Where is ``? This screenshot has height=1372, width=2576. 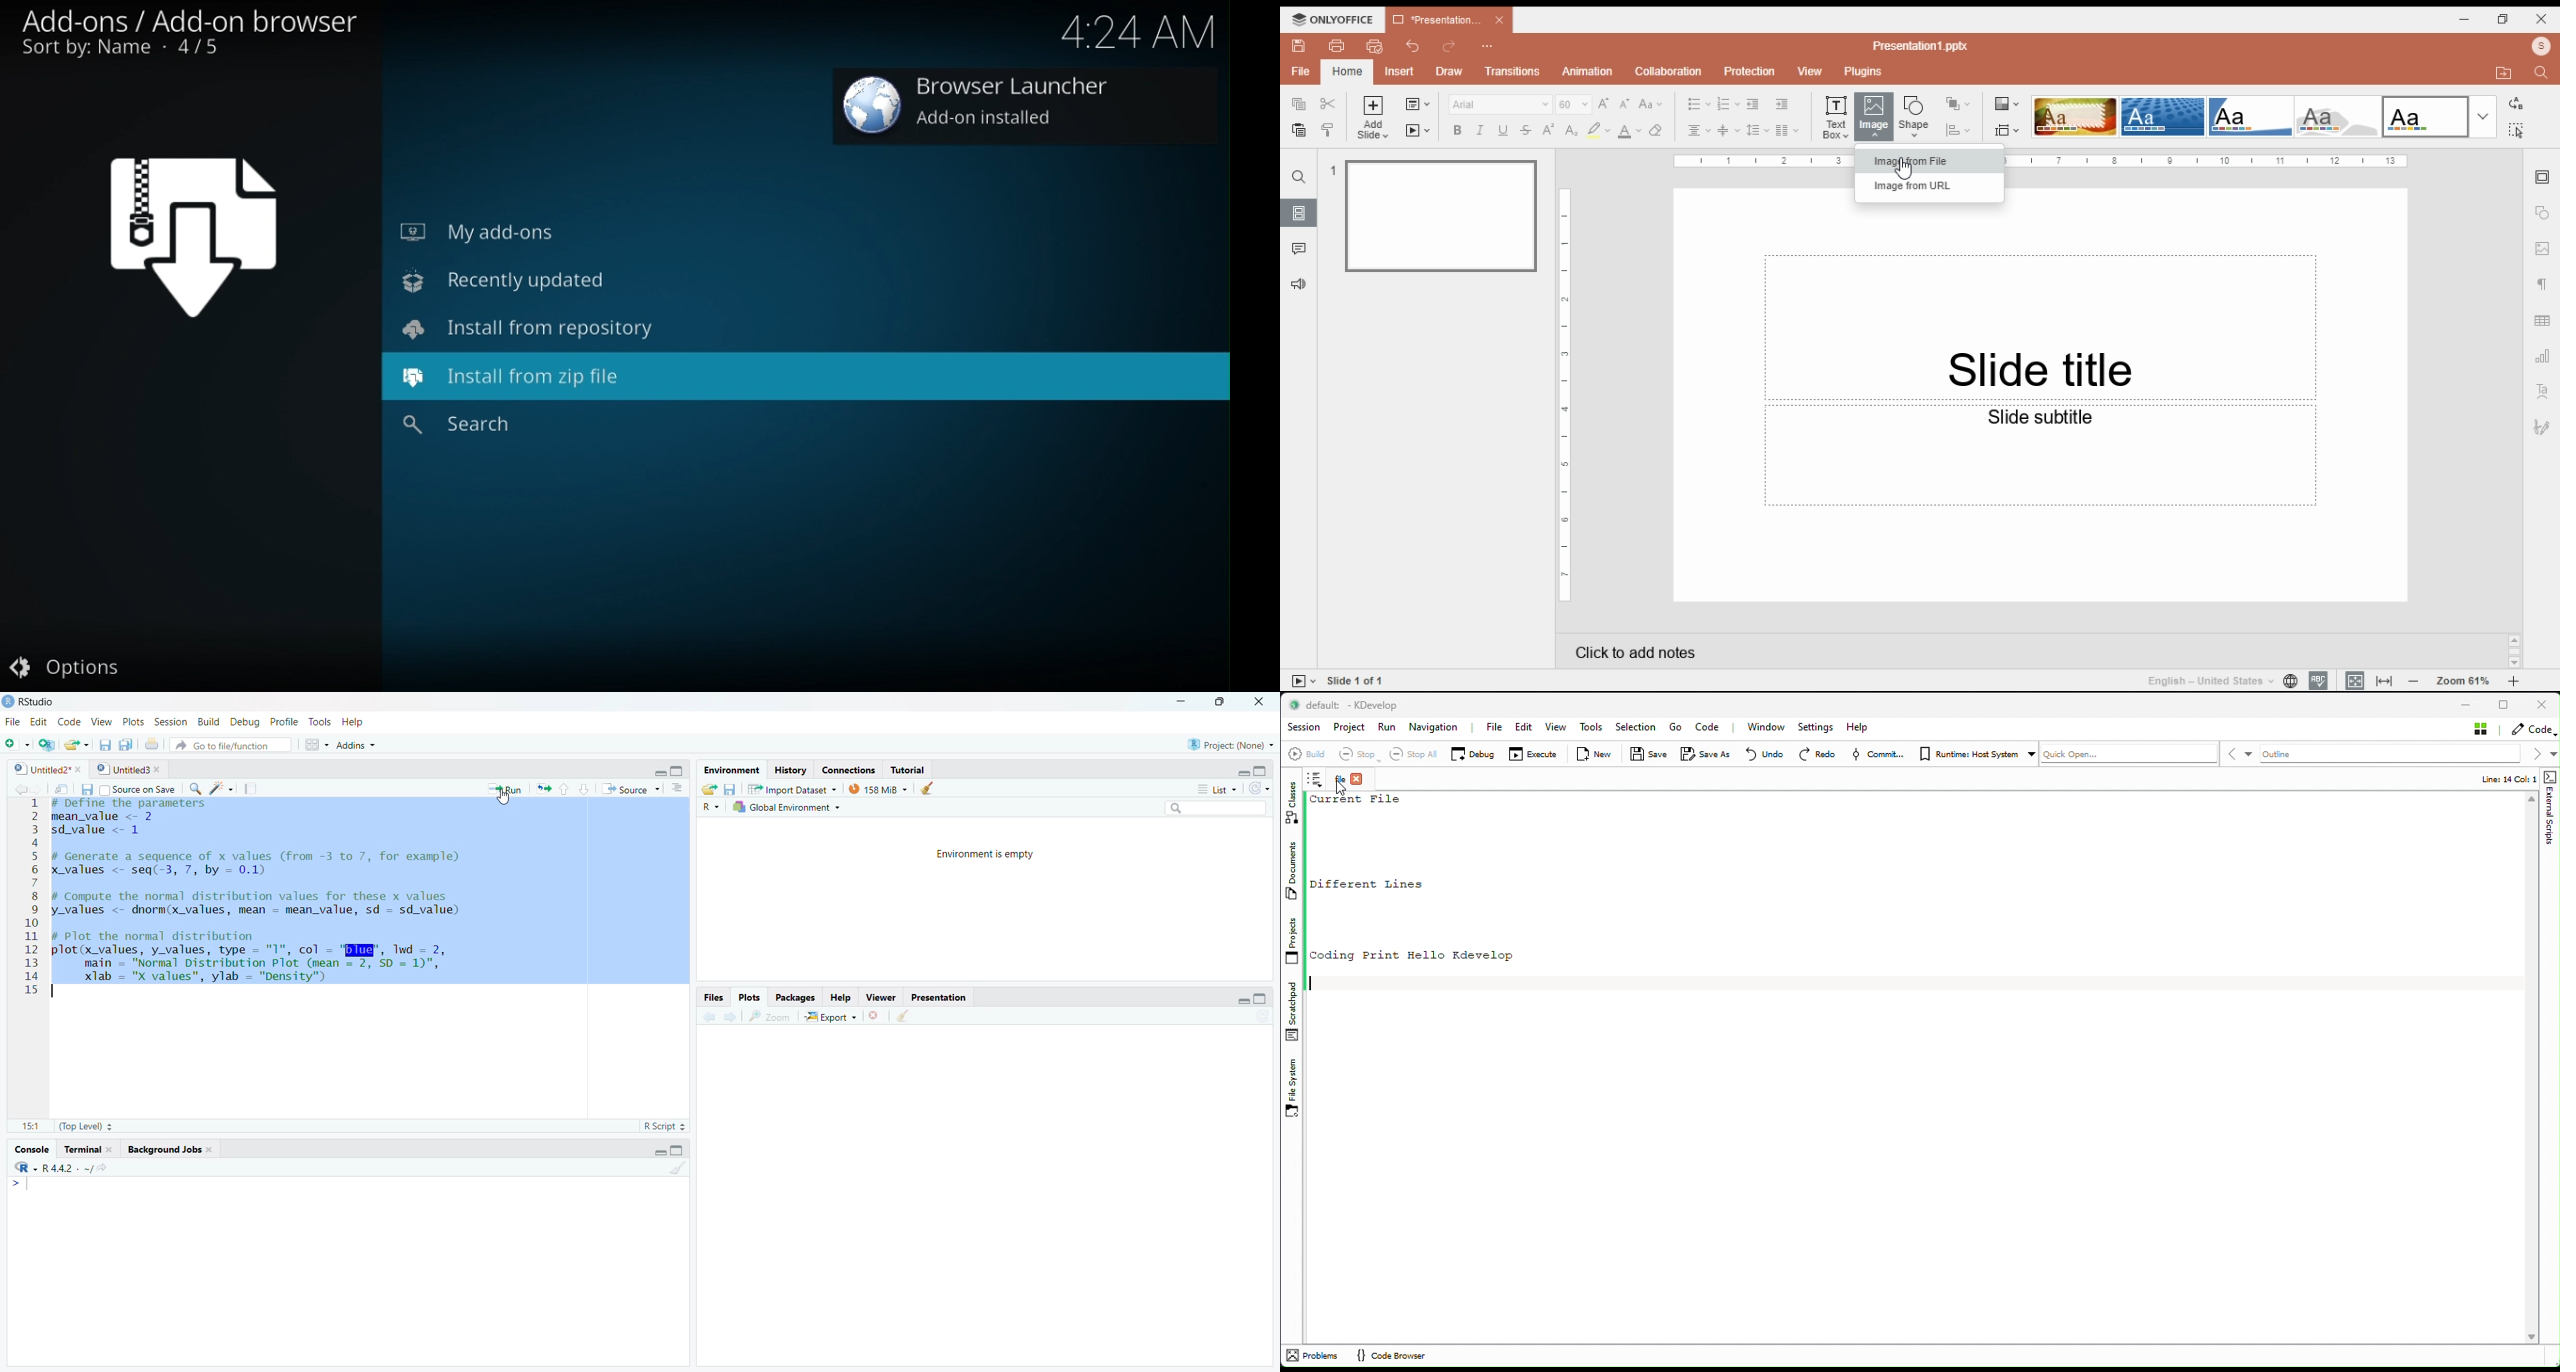
 is located at coordinates (677, 789).